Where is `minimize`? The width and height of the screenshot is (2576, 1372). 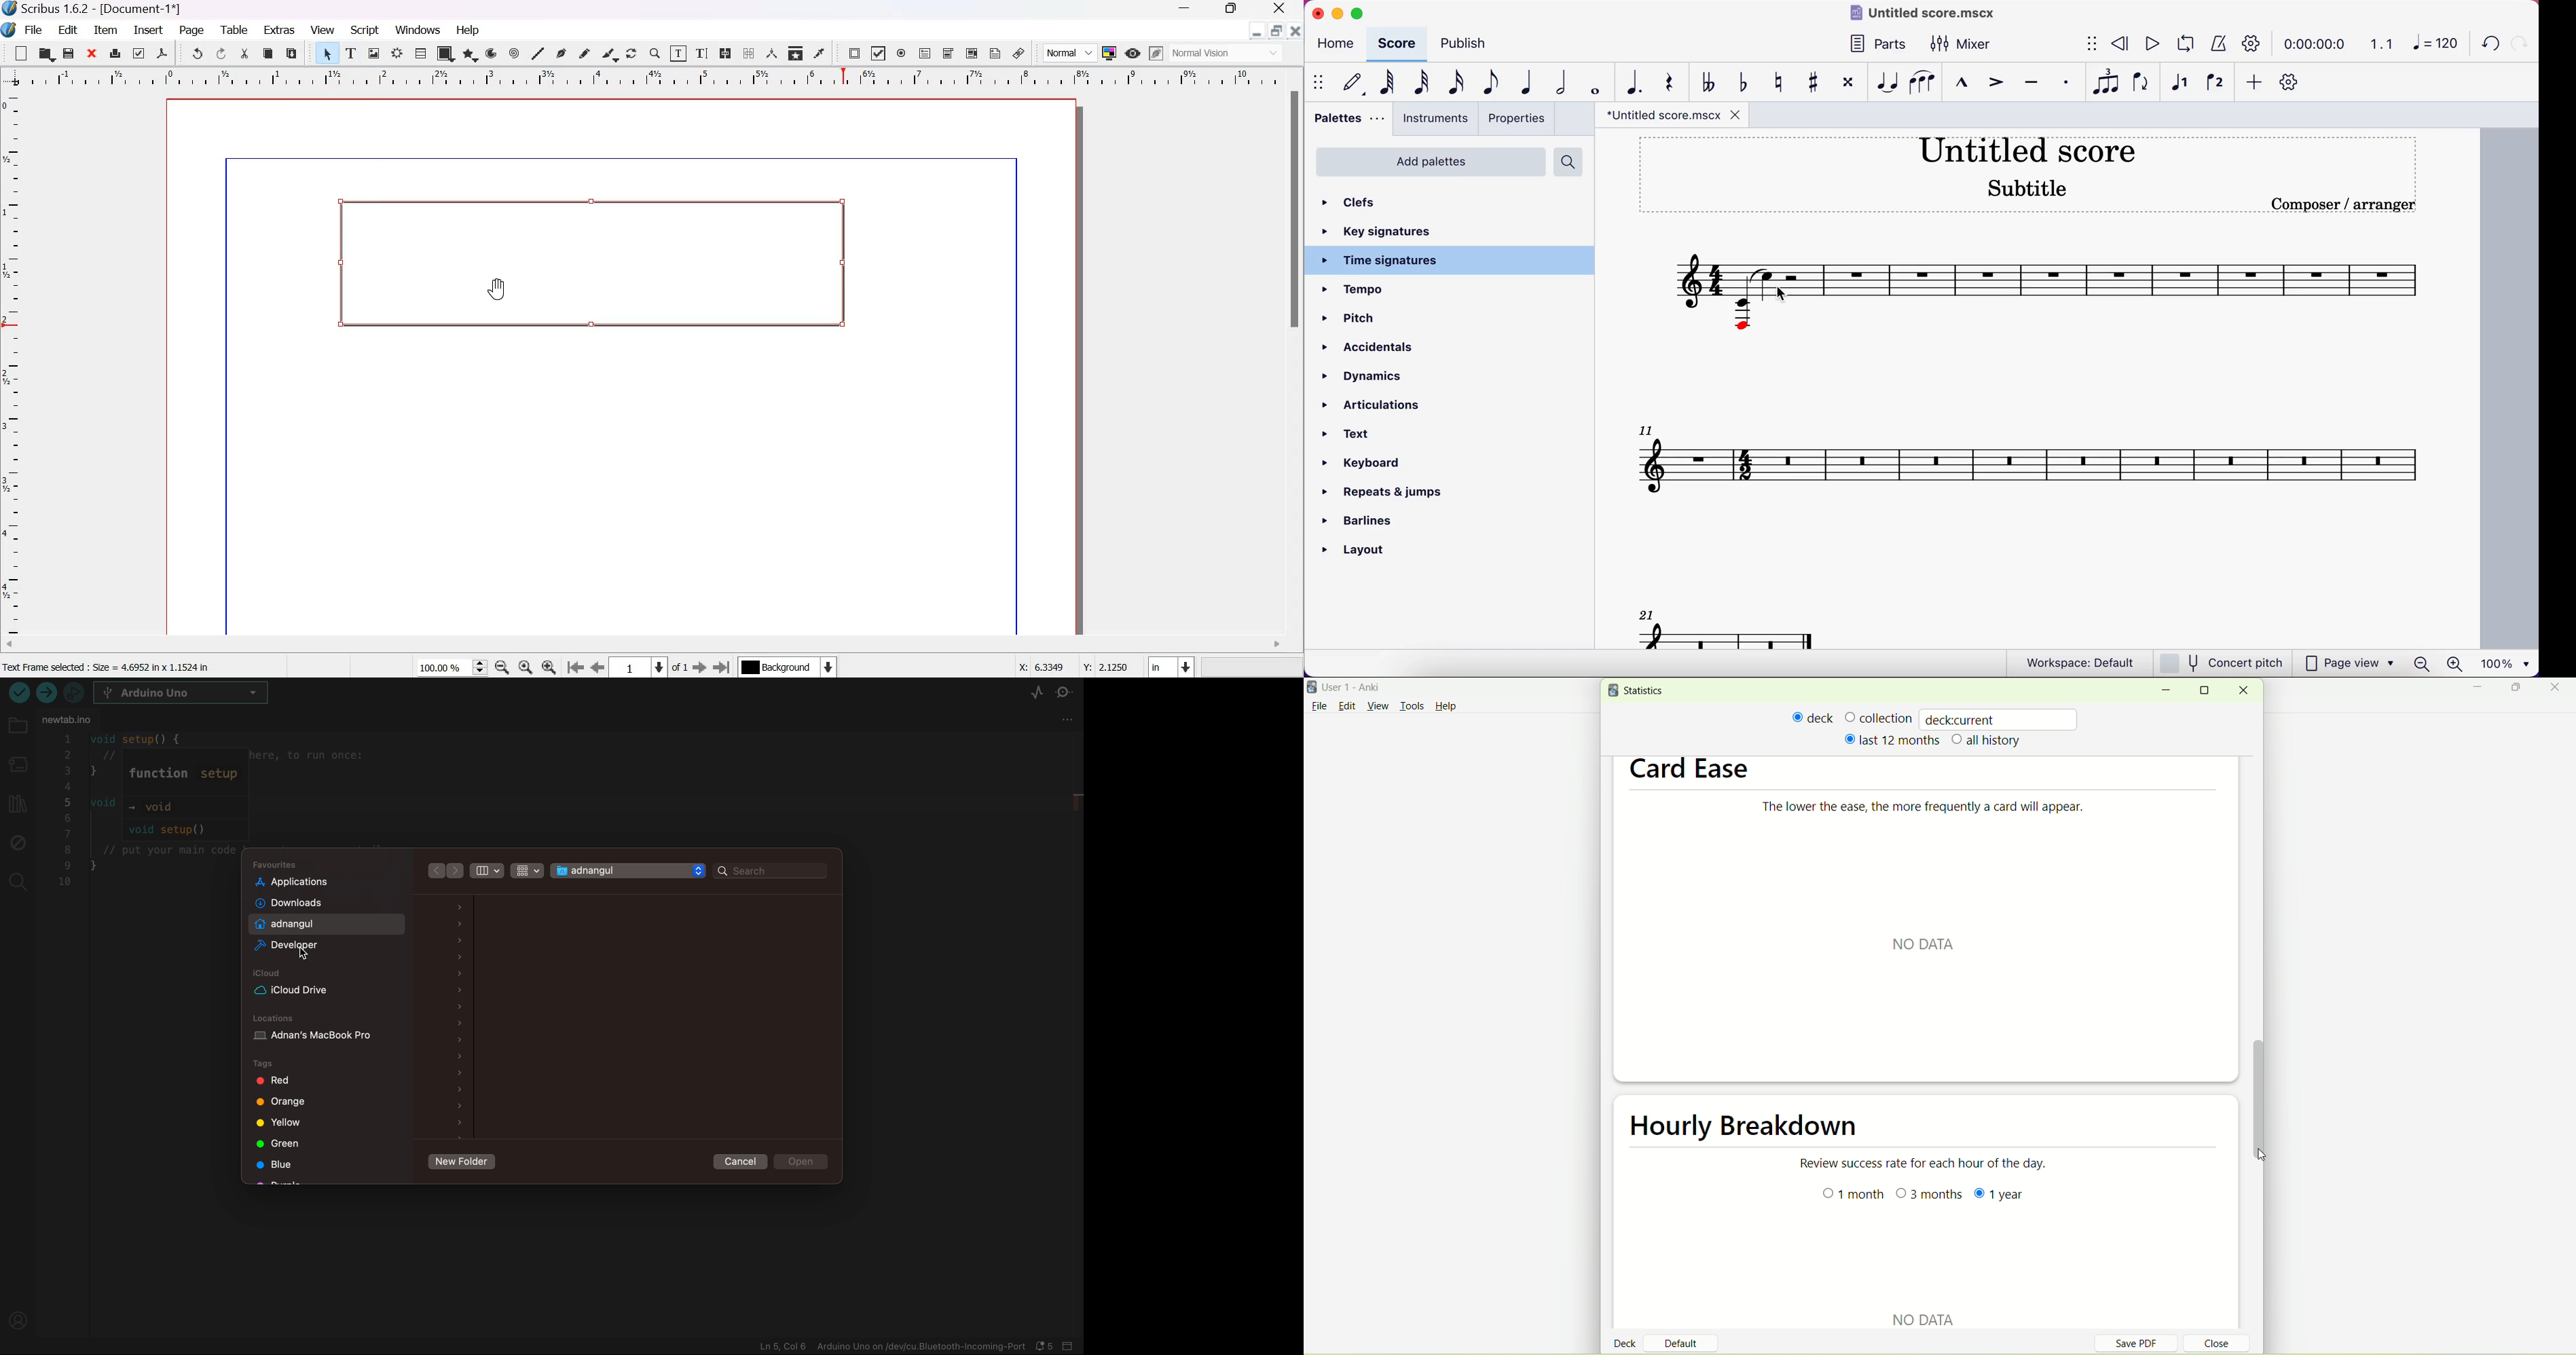 minimize is located at coordinates (1257, 31).